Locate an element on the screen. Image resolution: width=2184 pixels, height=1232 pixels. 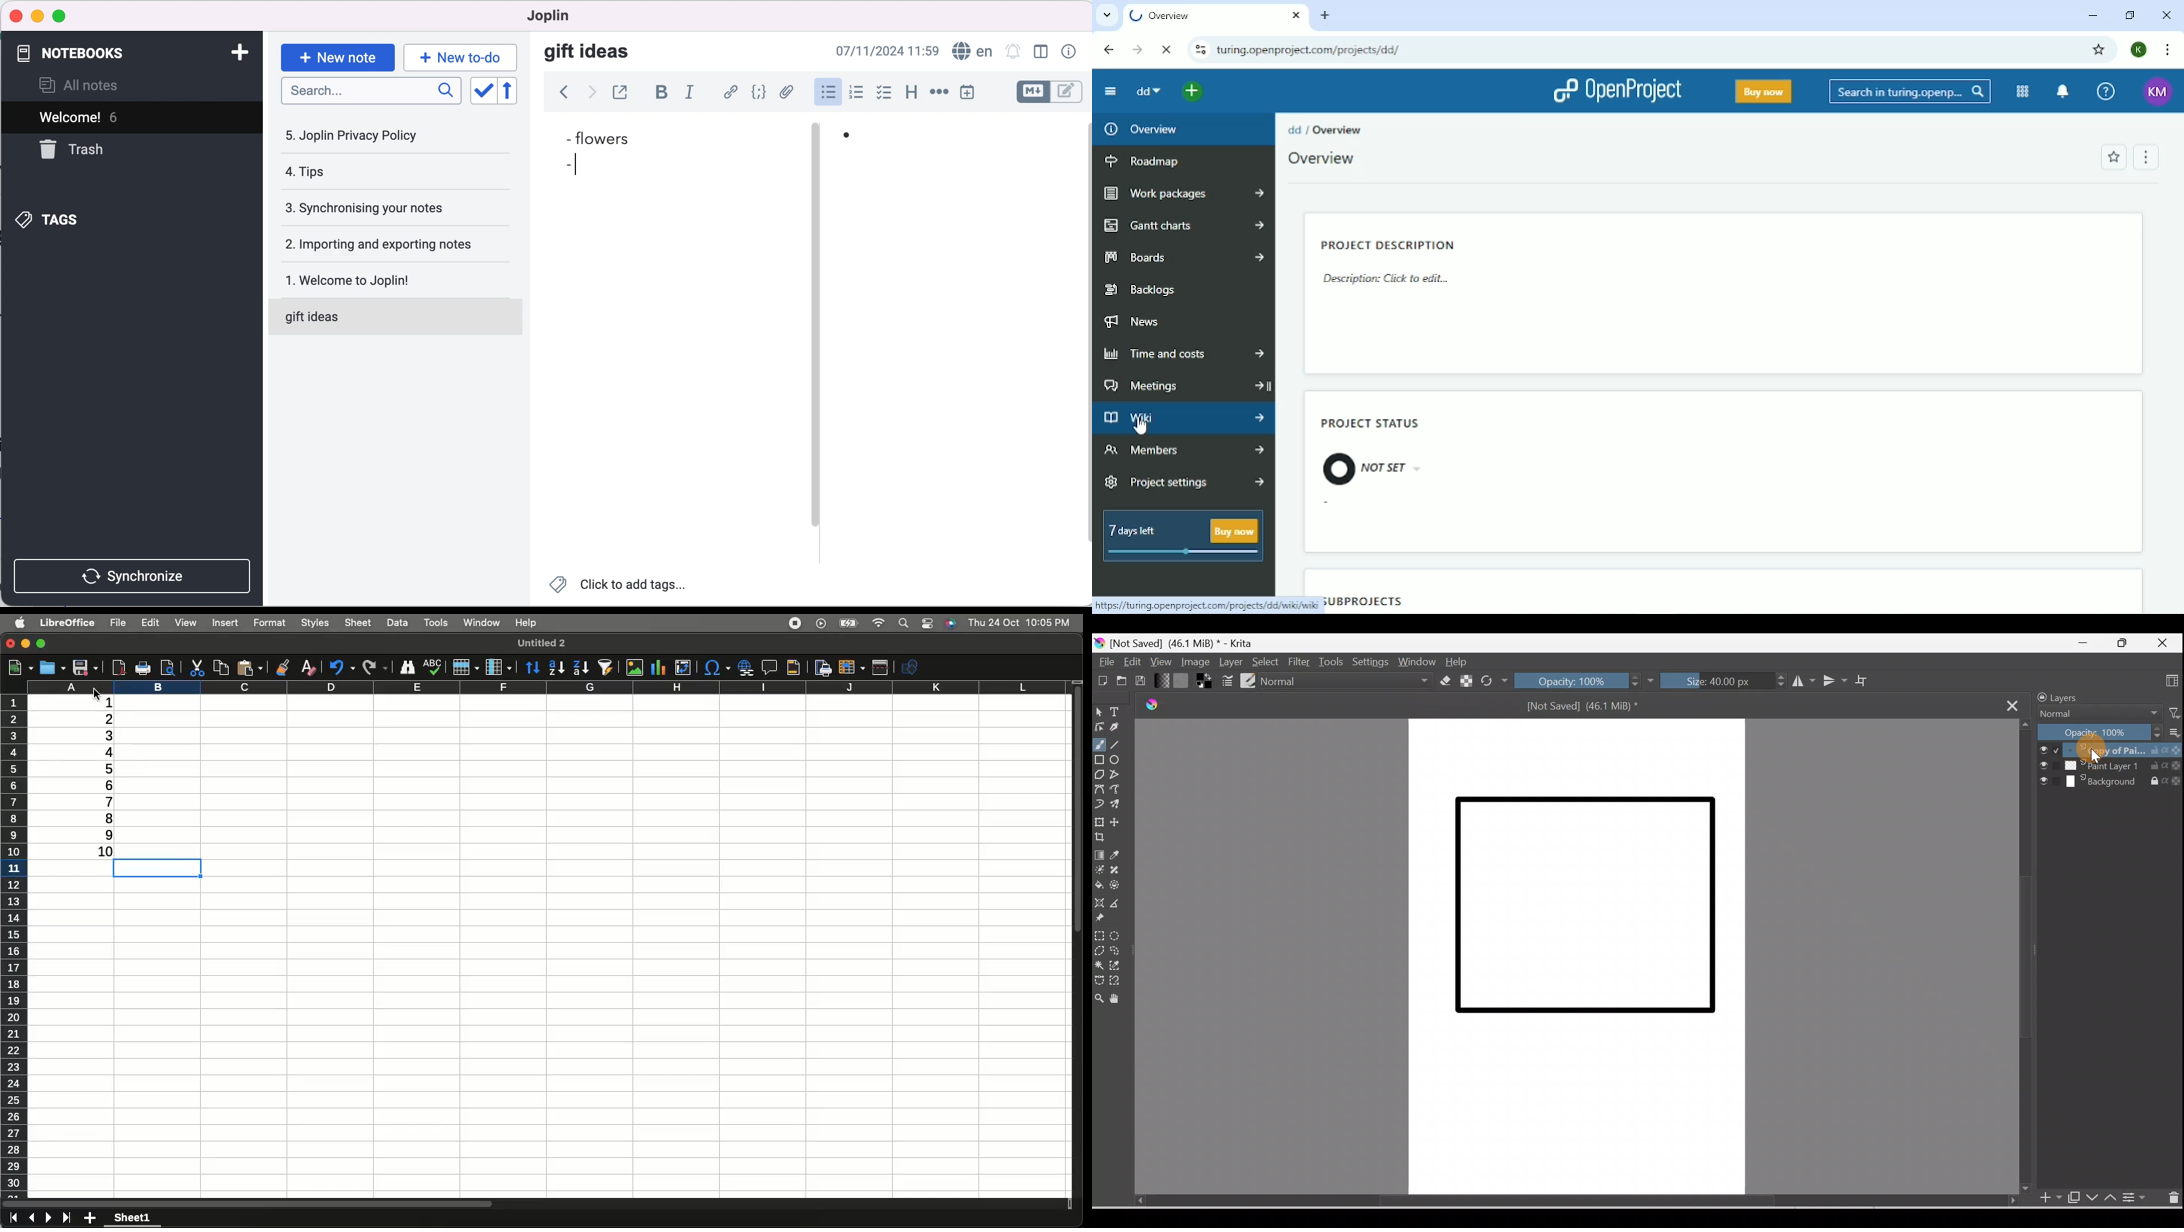
Clear direct formatting is located at coordinates (312, 667).